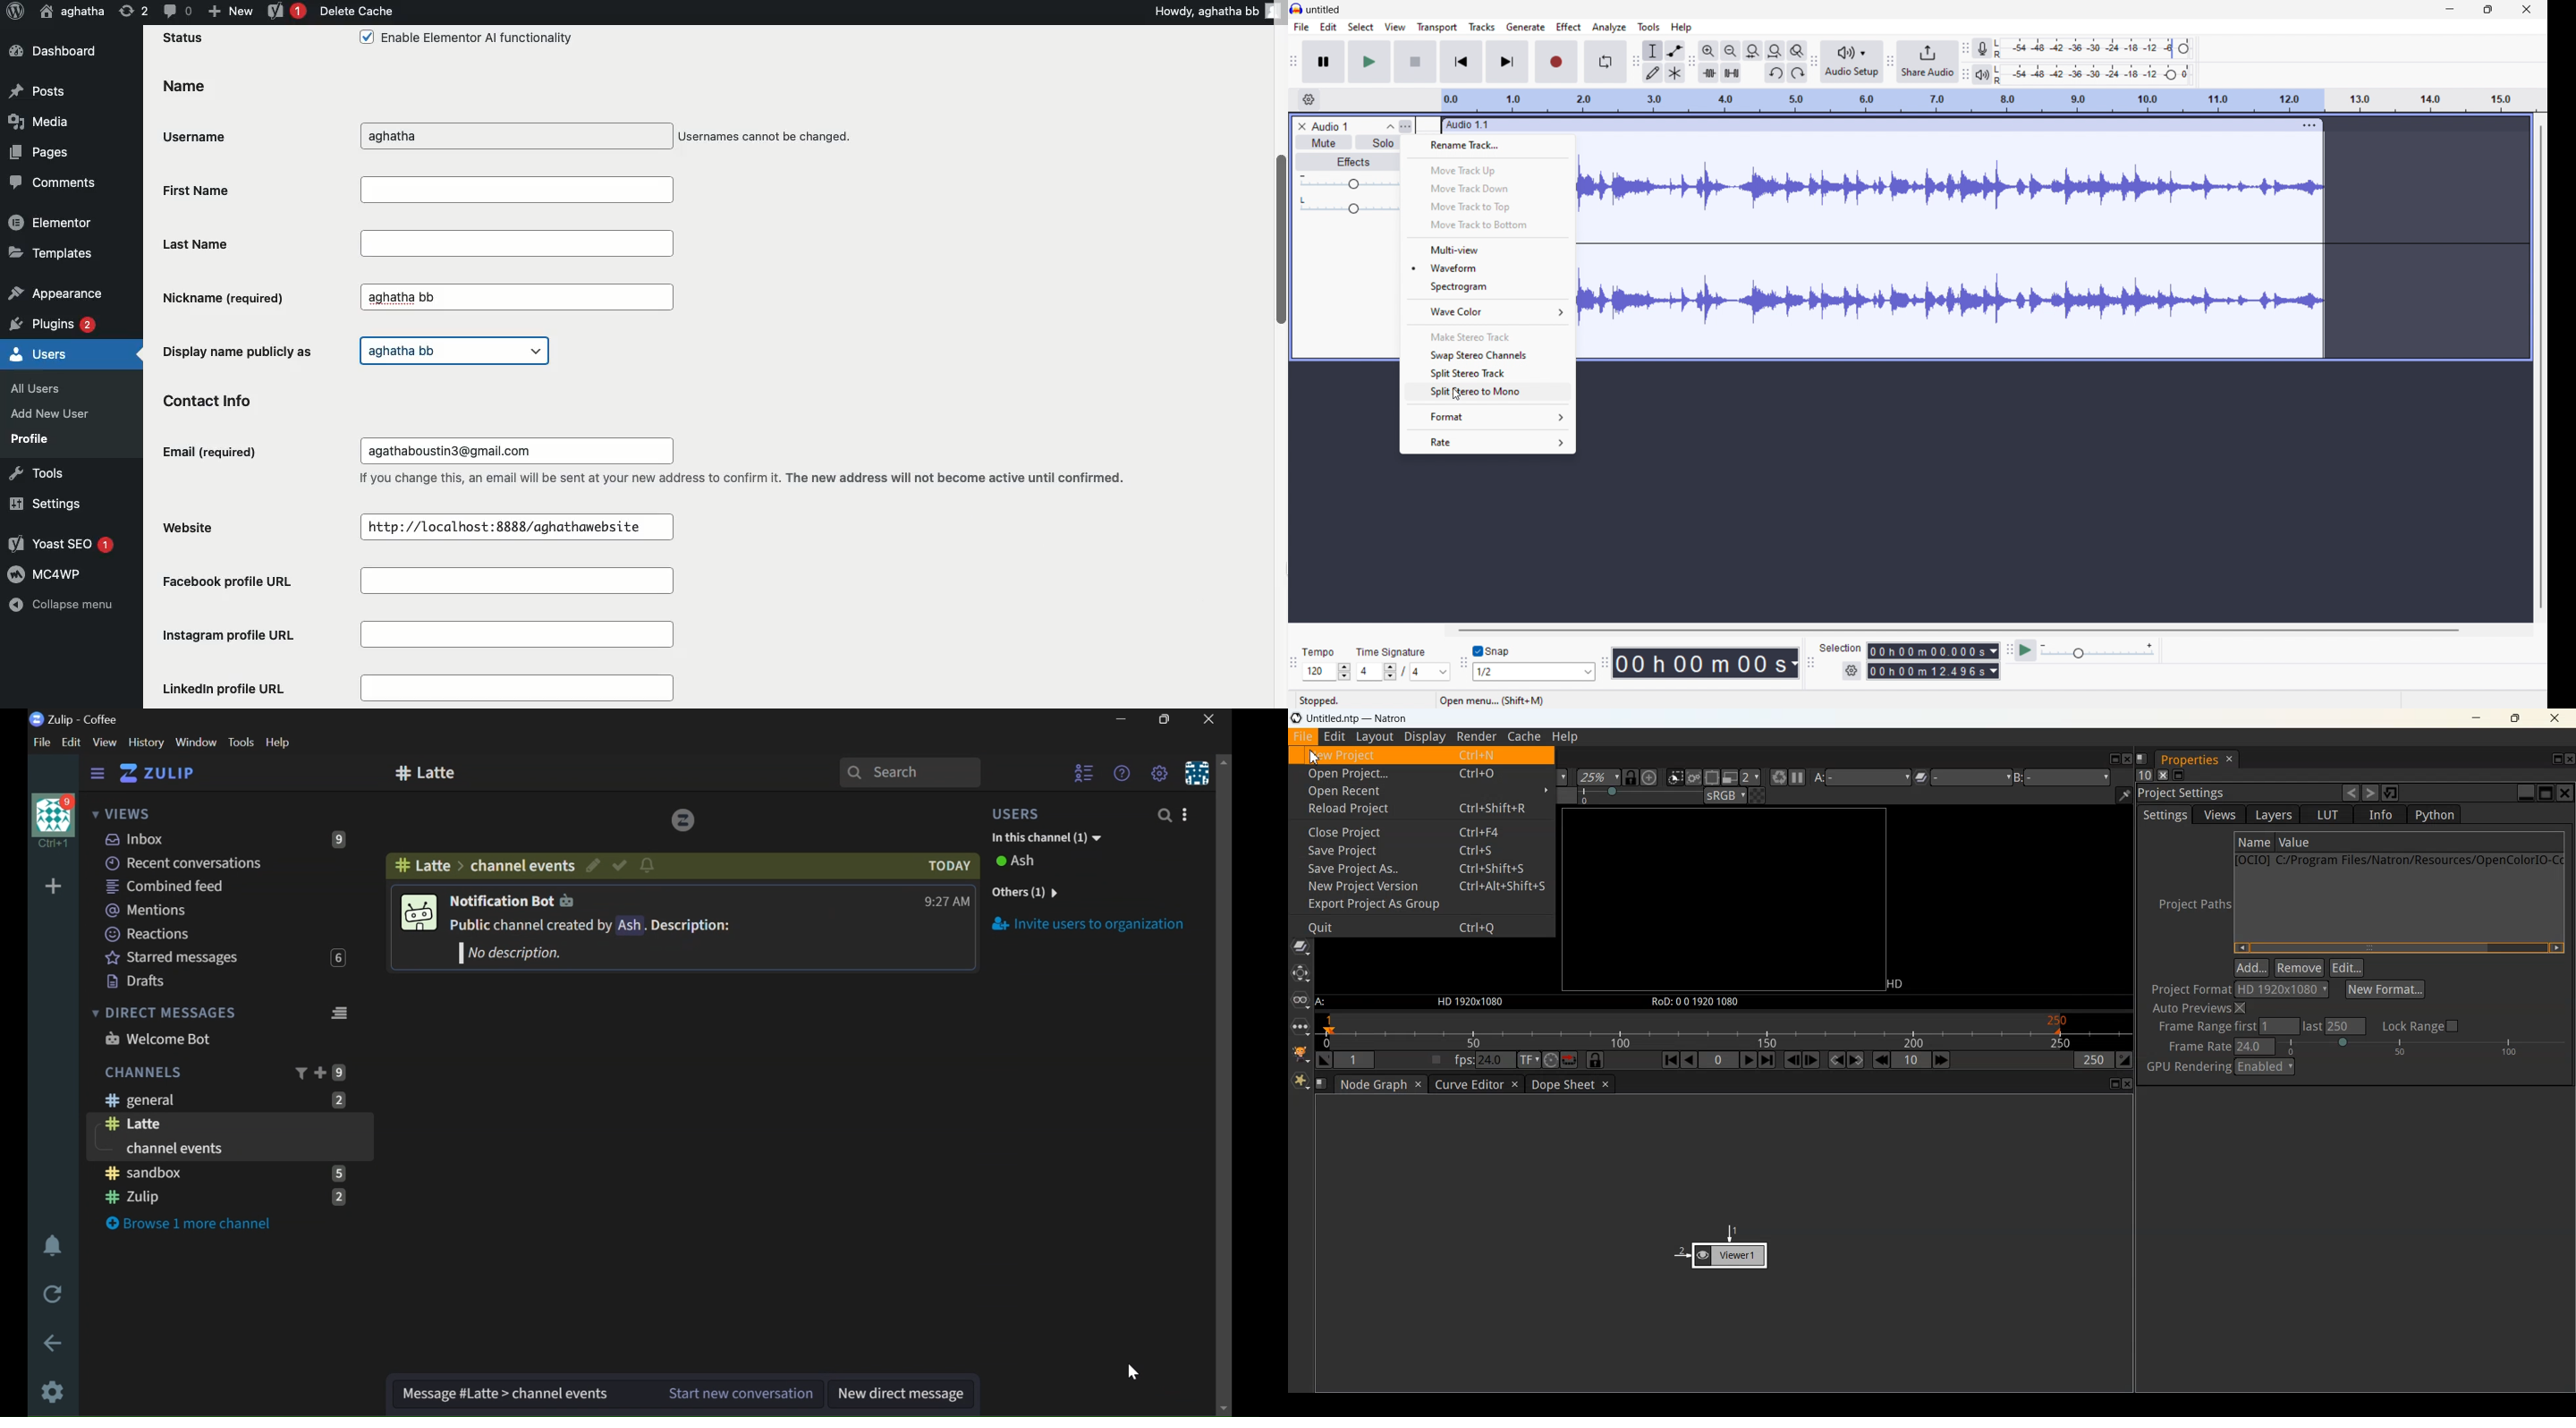  What do you see at coordinates (176, 10) in the screenshot?
I see `Comment` at bounding box center [176, 10].